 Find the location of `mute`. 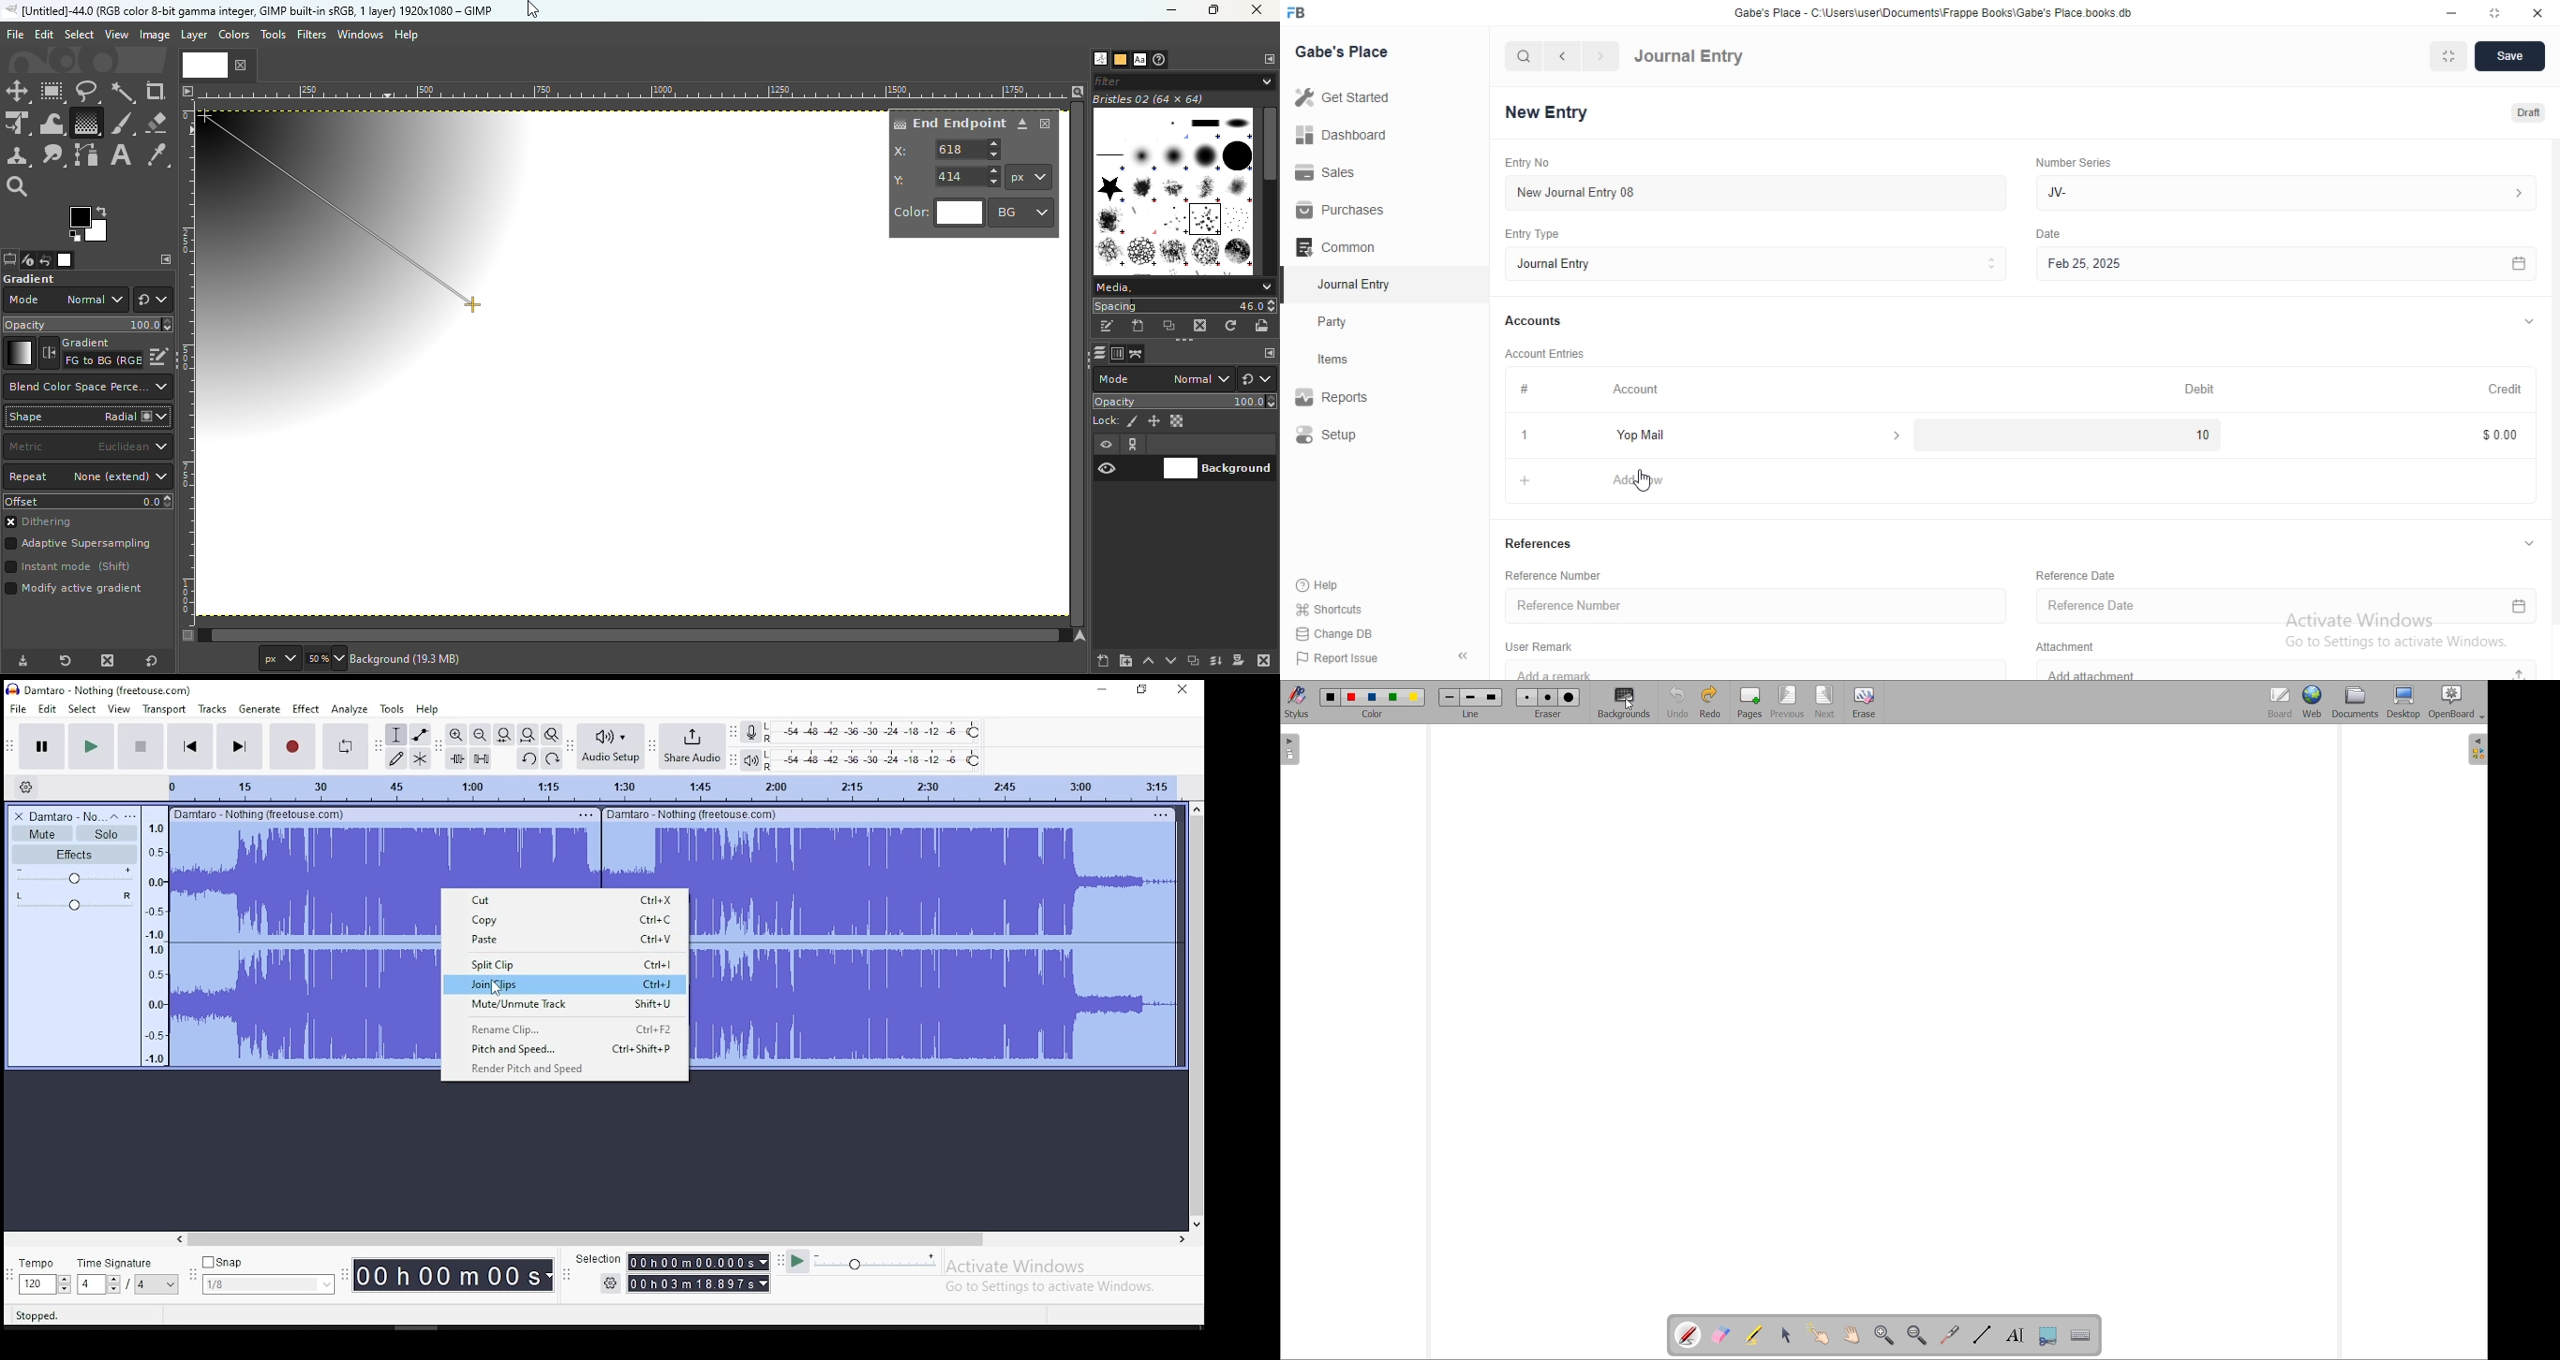

mute is located at coordinates (41, 833).